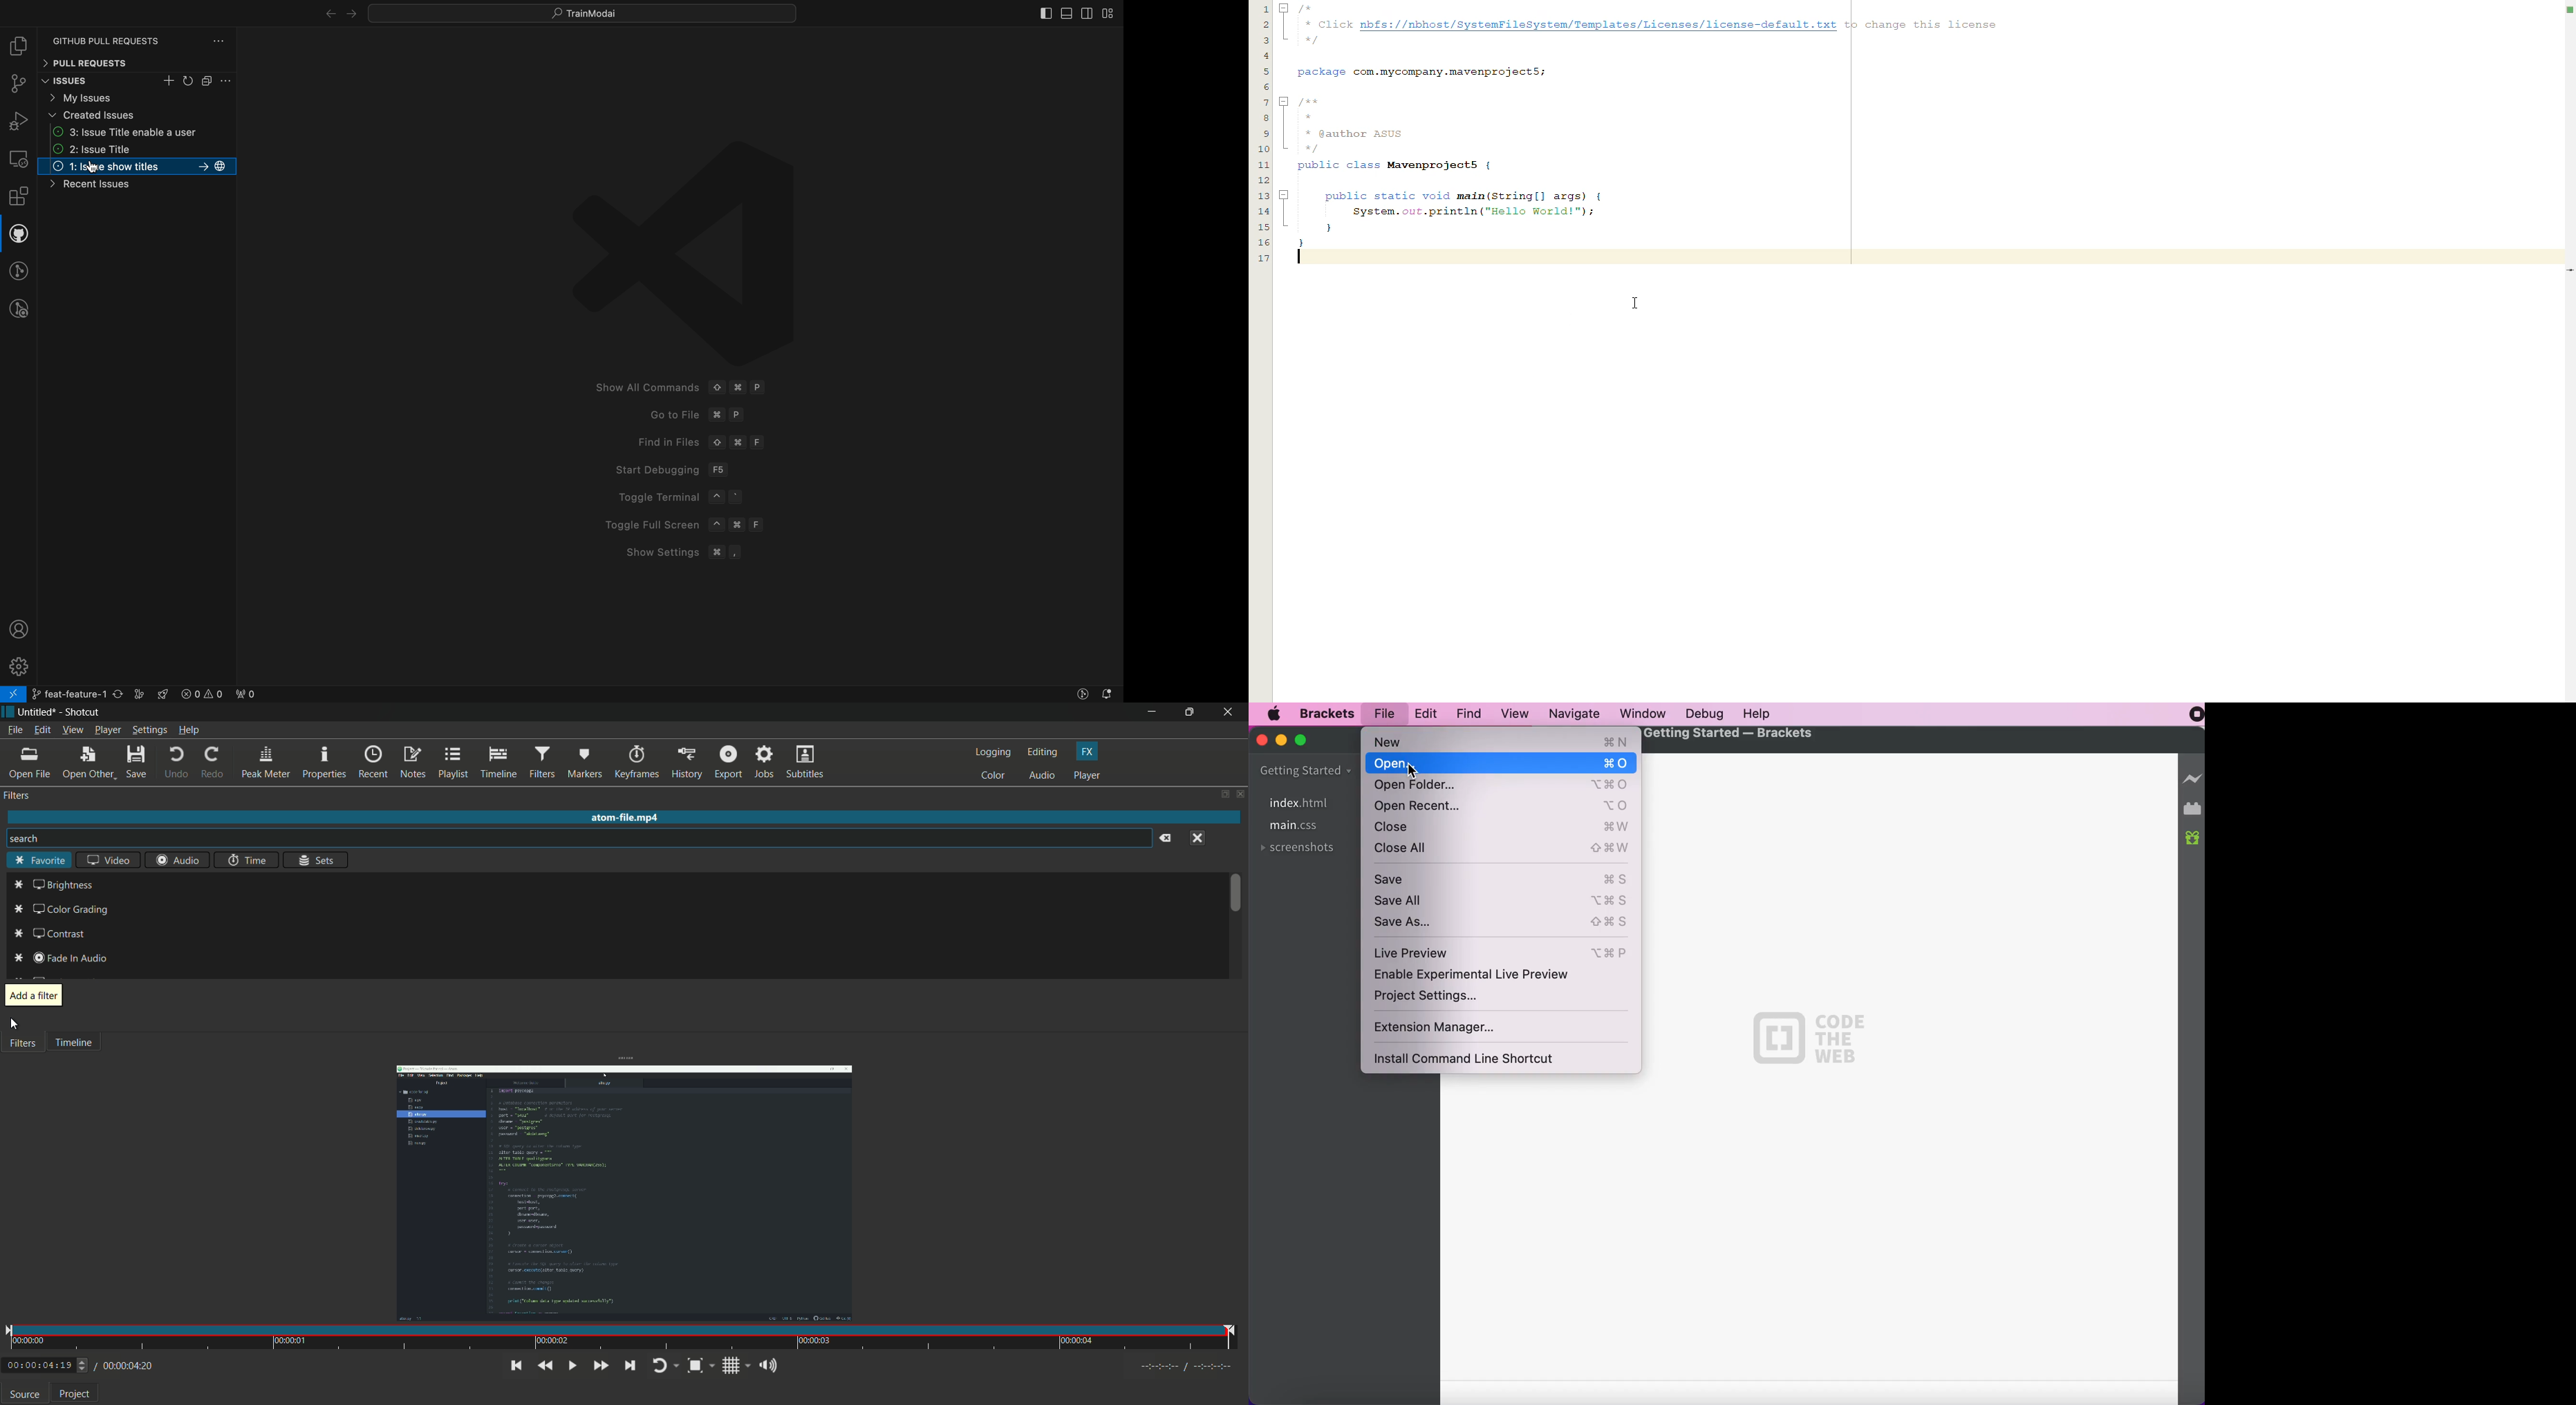 The height and width of the screenshot is (1428, 2576). Describe the element at coordinates (51, 885) in the screenshot. I see `brightness` at that location.